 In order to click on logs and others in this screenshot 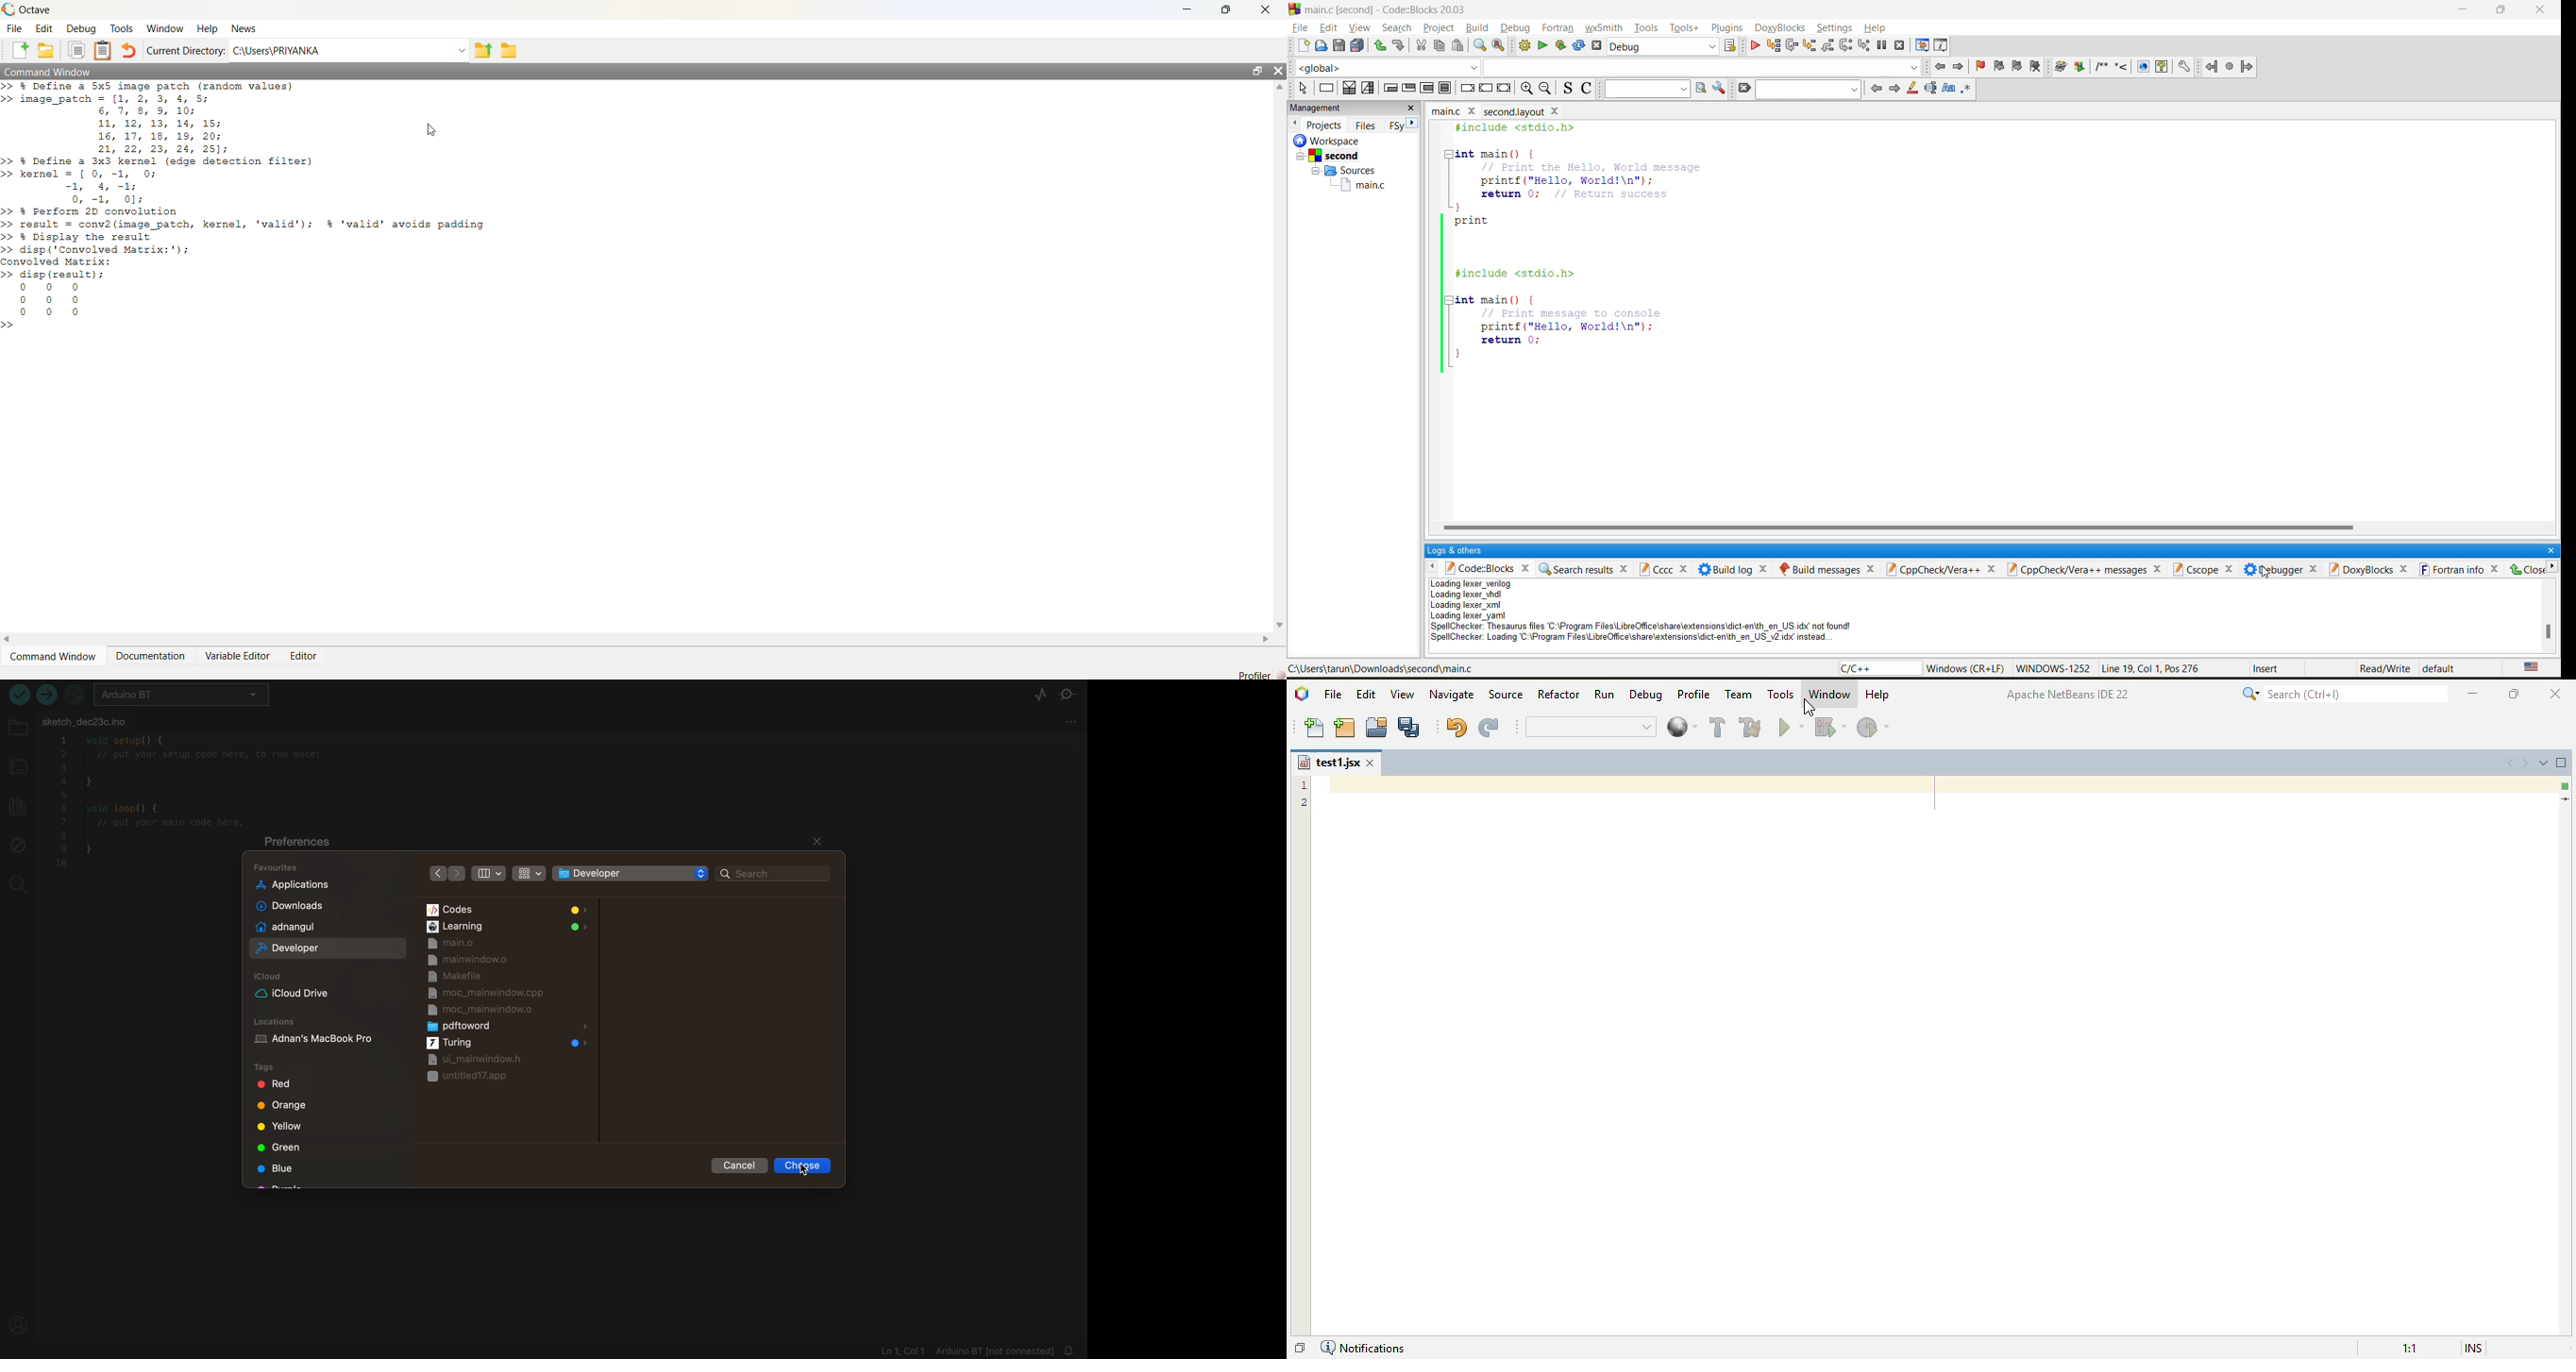, I will do `click(1460, 551)`.